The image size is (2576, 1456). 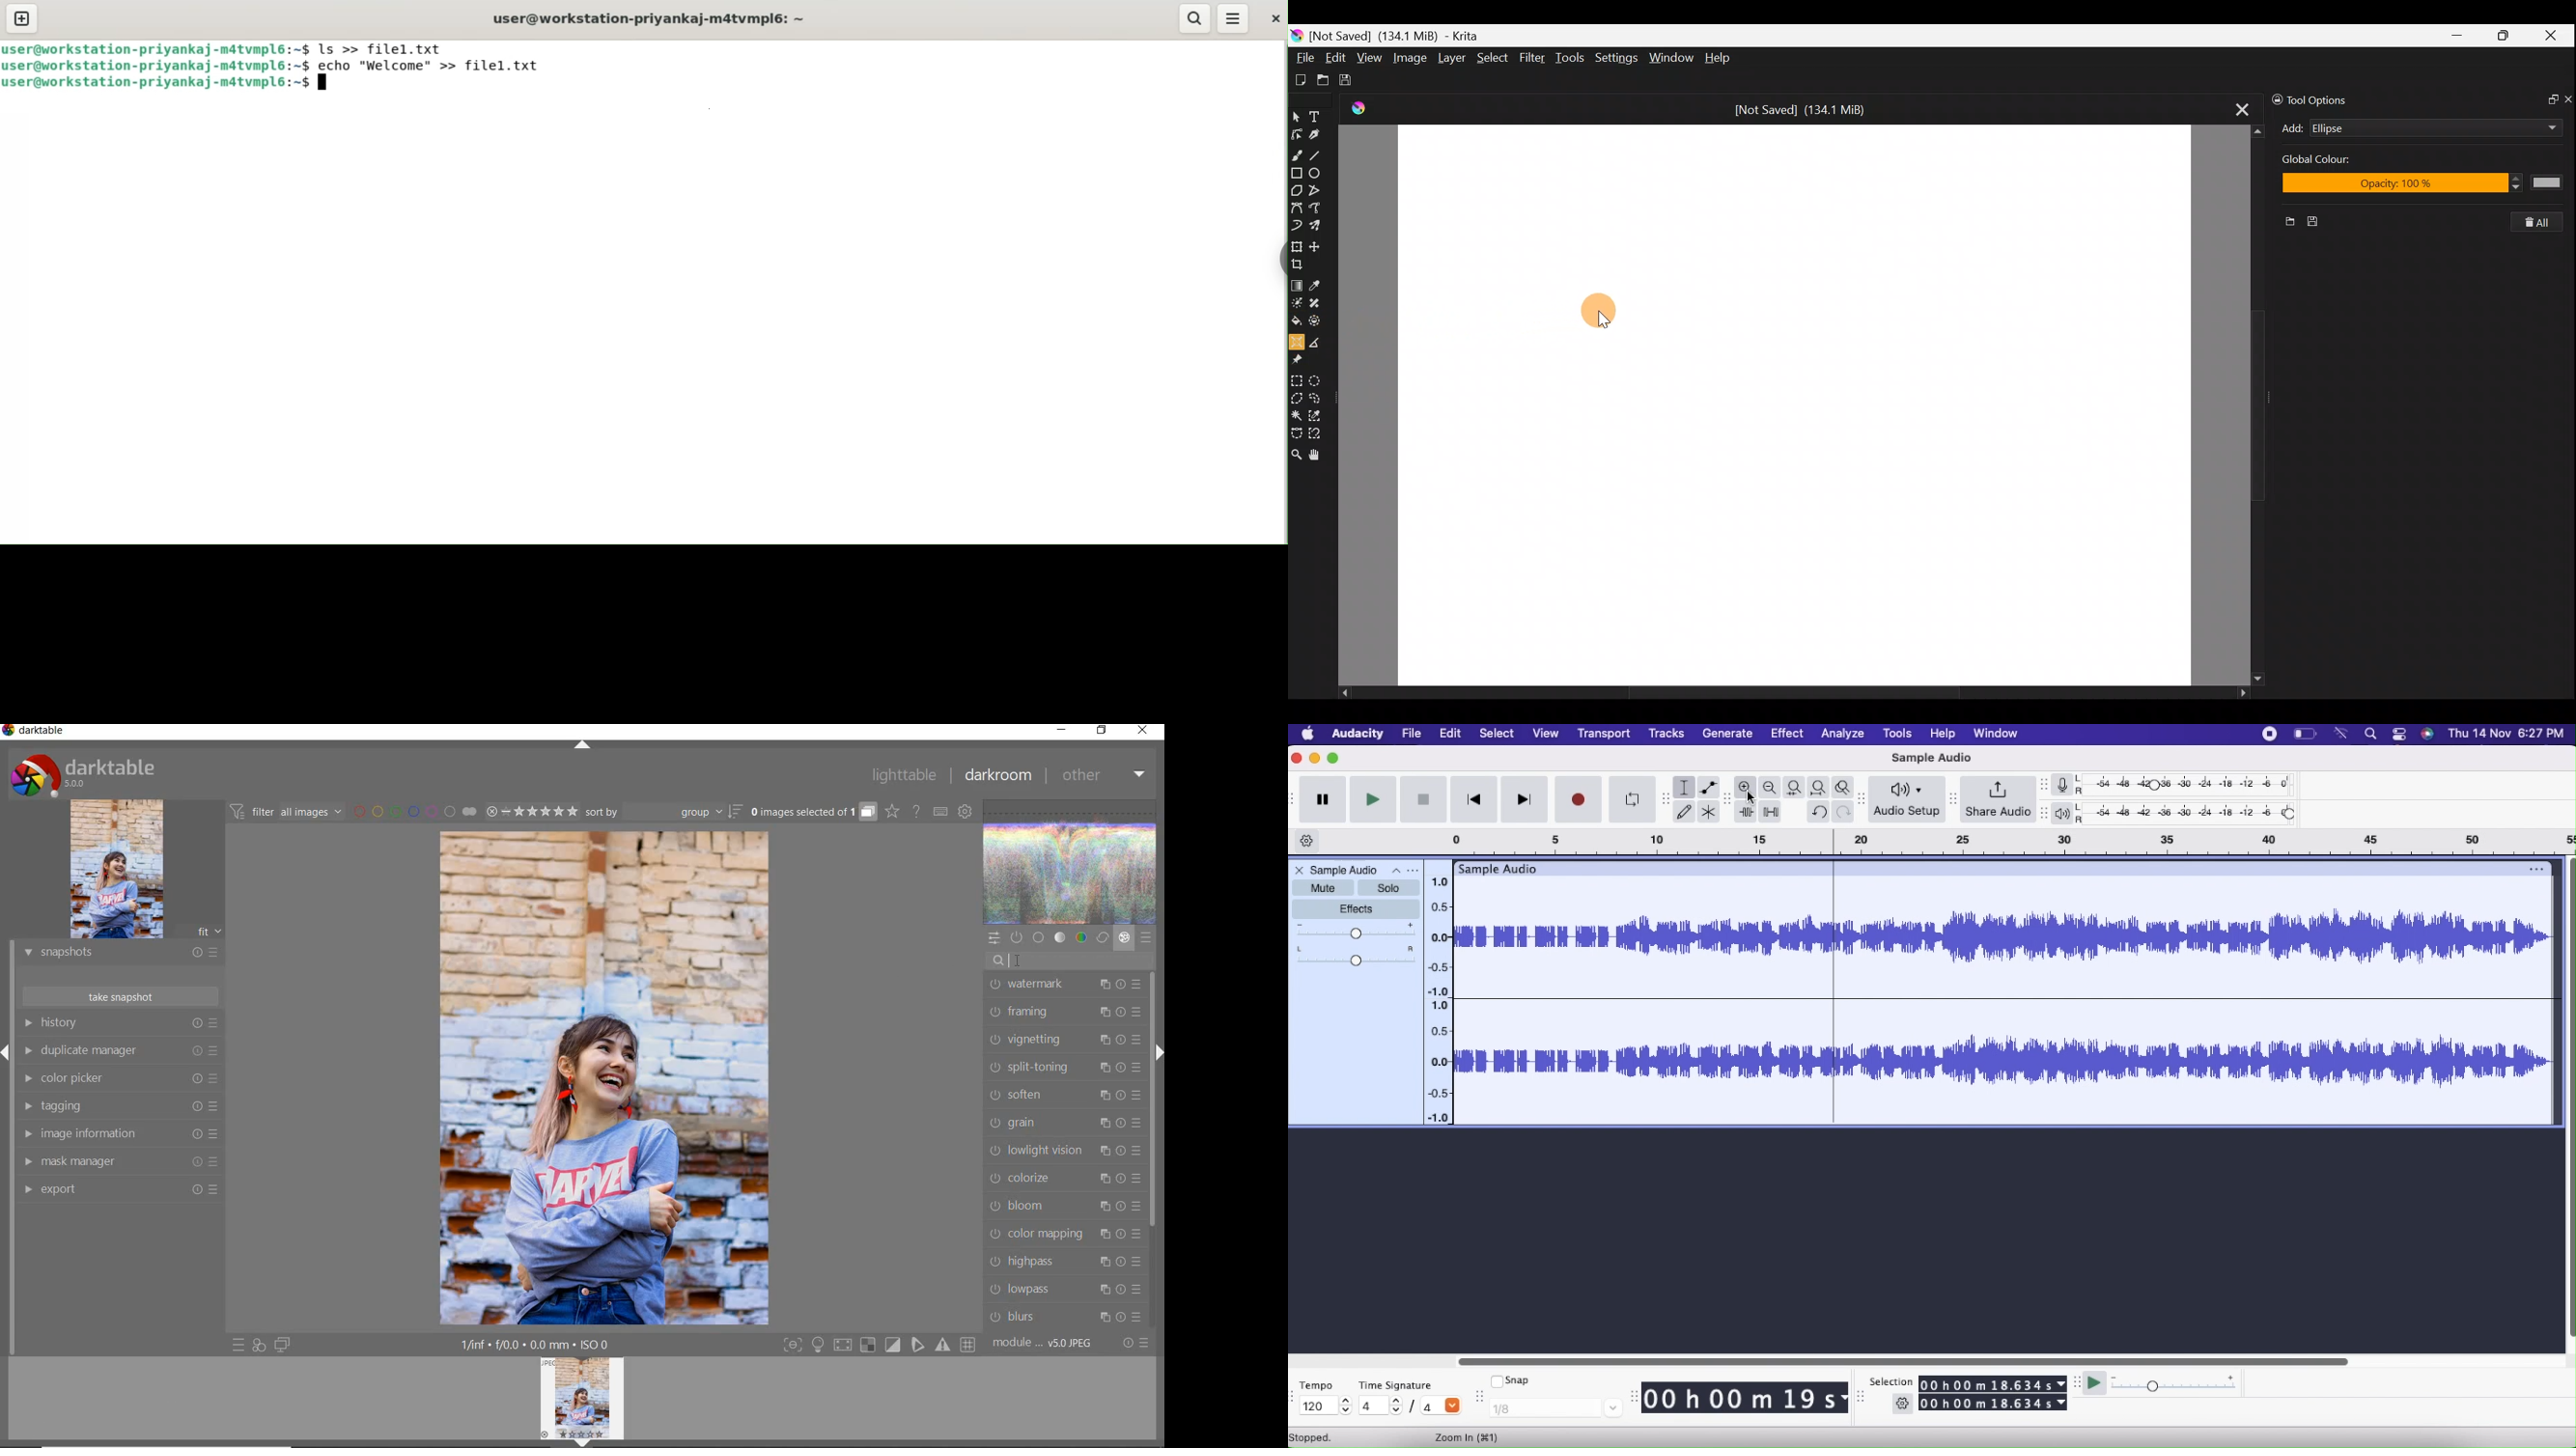 I want to click on Cursor on canvas, so click(x=1602, y=309).